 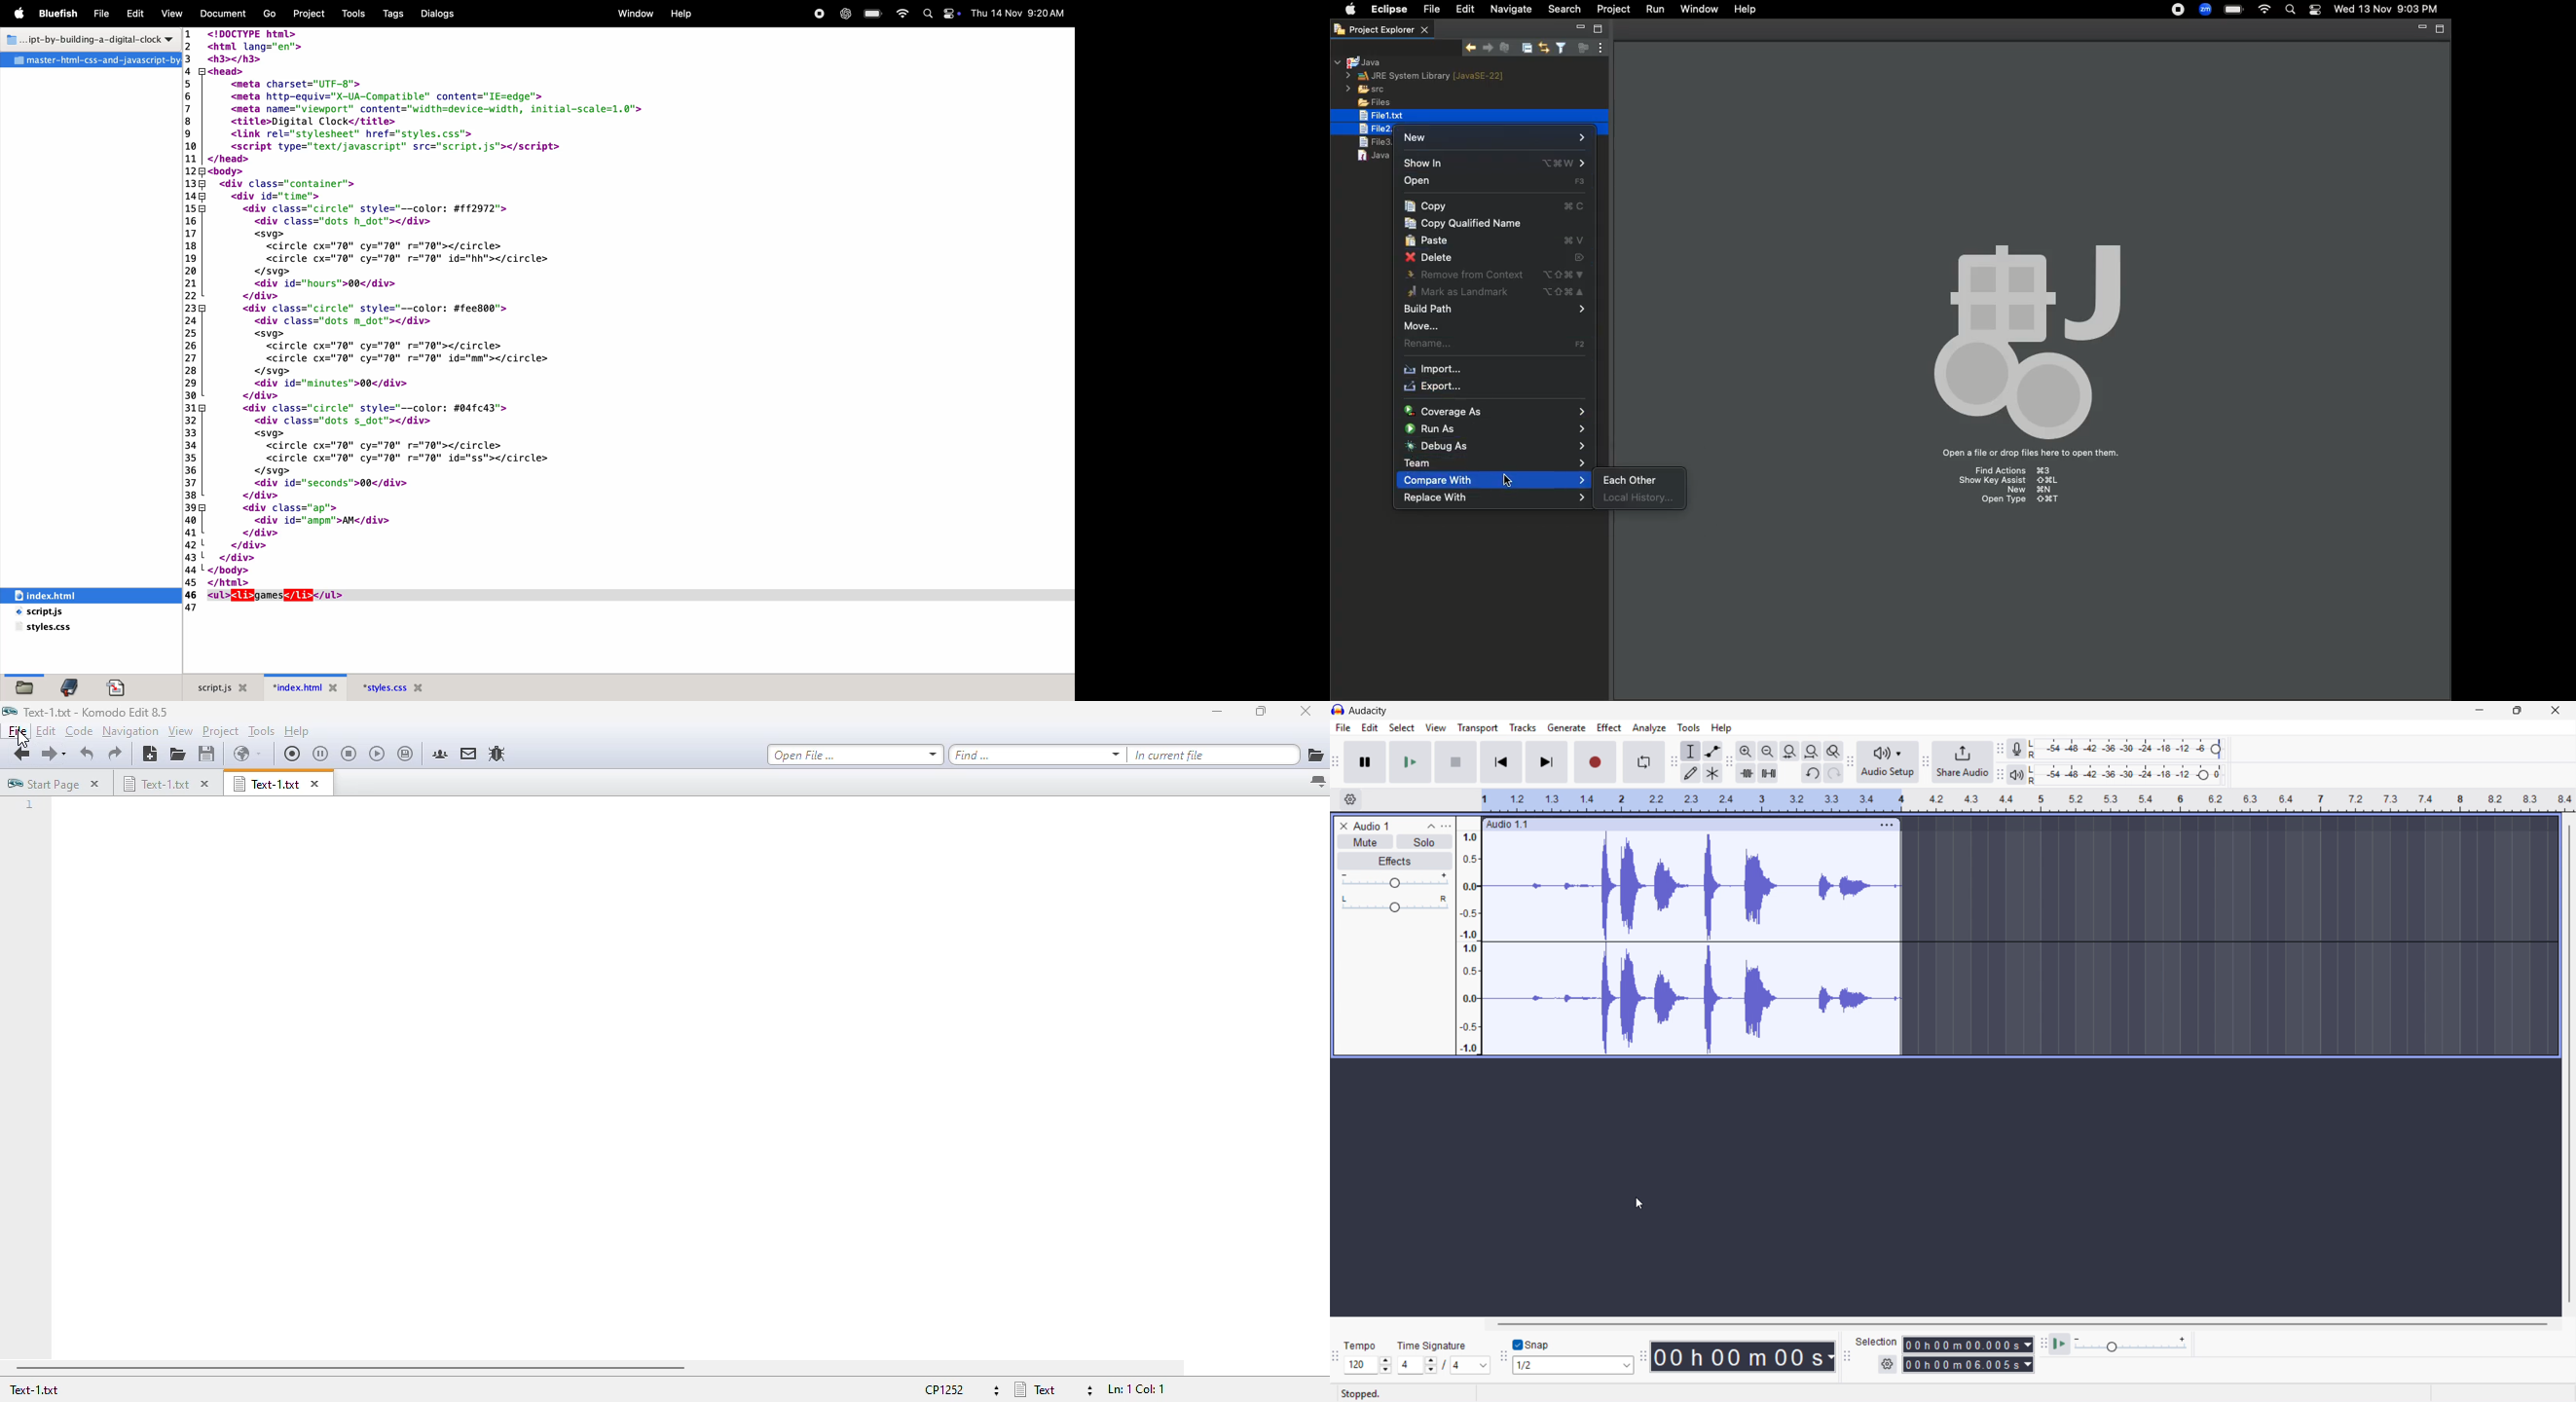 I want to click on Cursor, so click(x=1639, y=1205).